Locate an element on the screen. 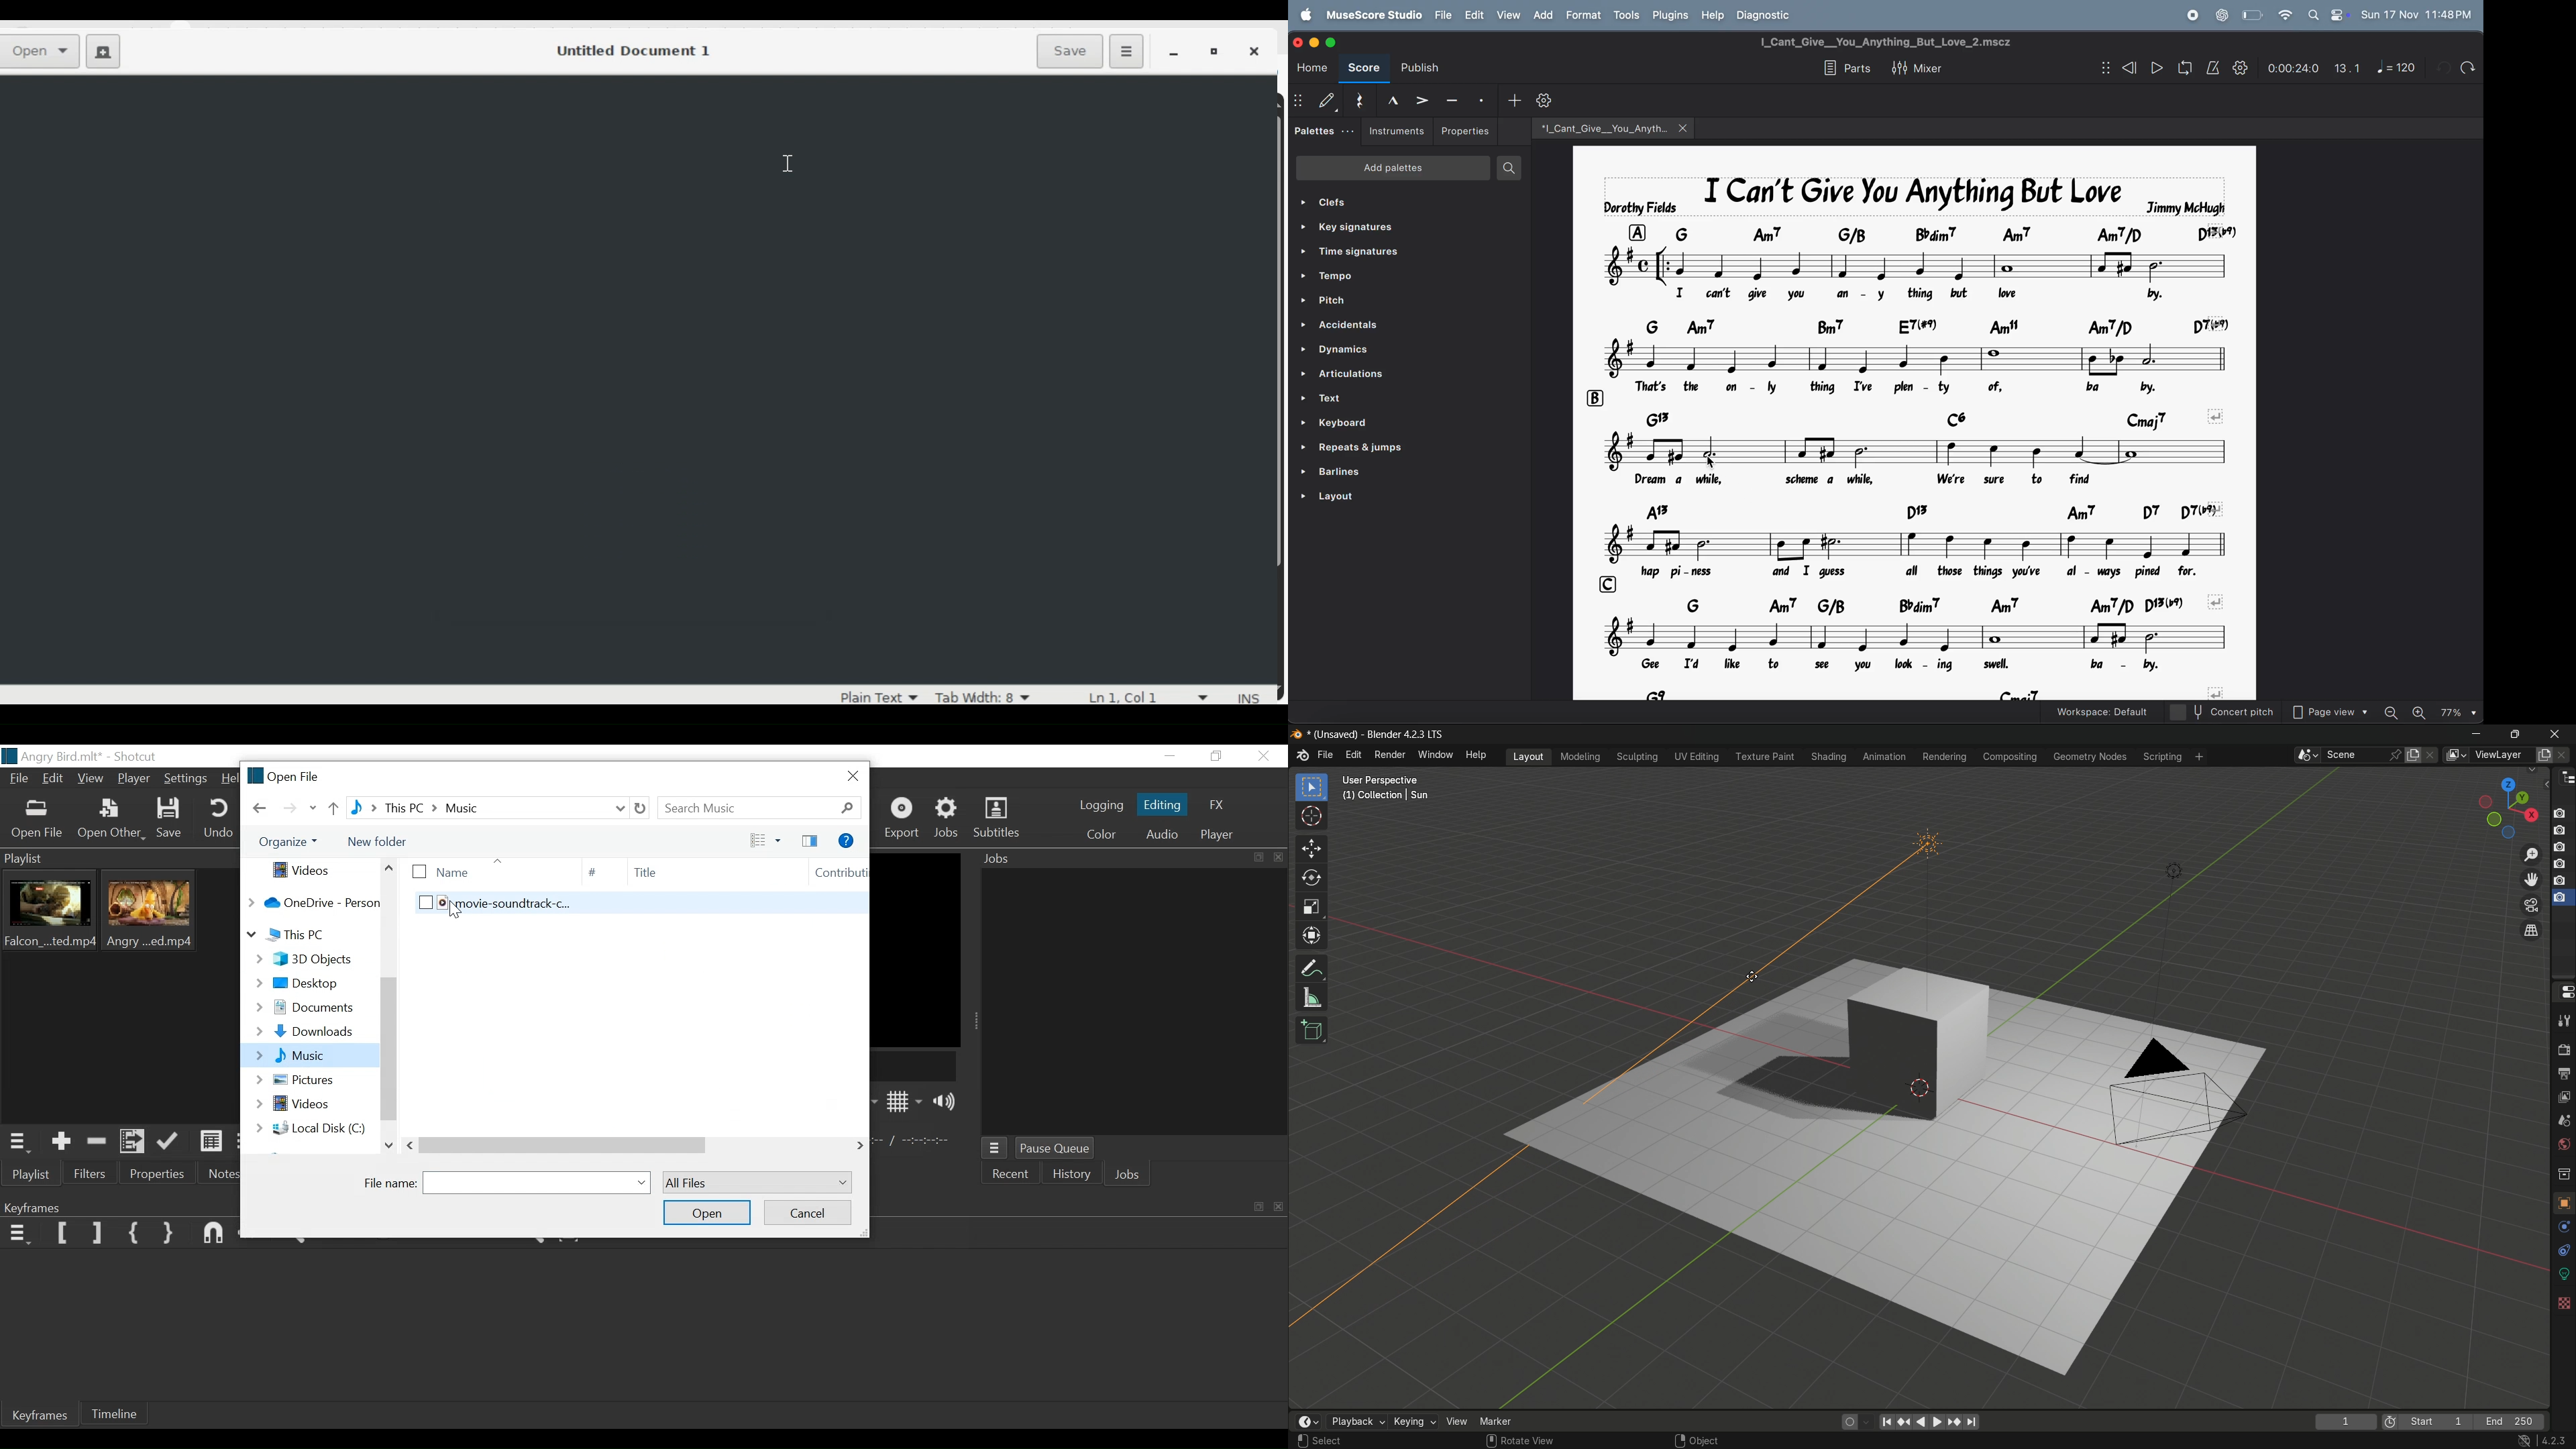 The image size is (2576, 1456). cursor is located at coordinates (459, 911).